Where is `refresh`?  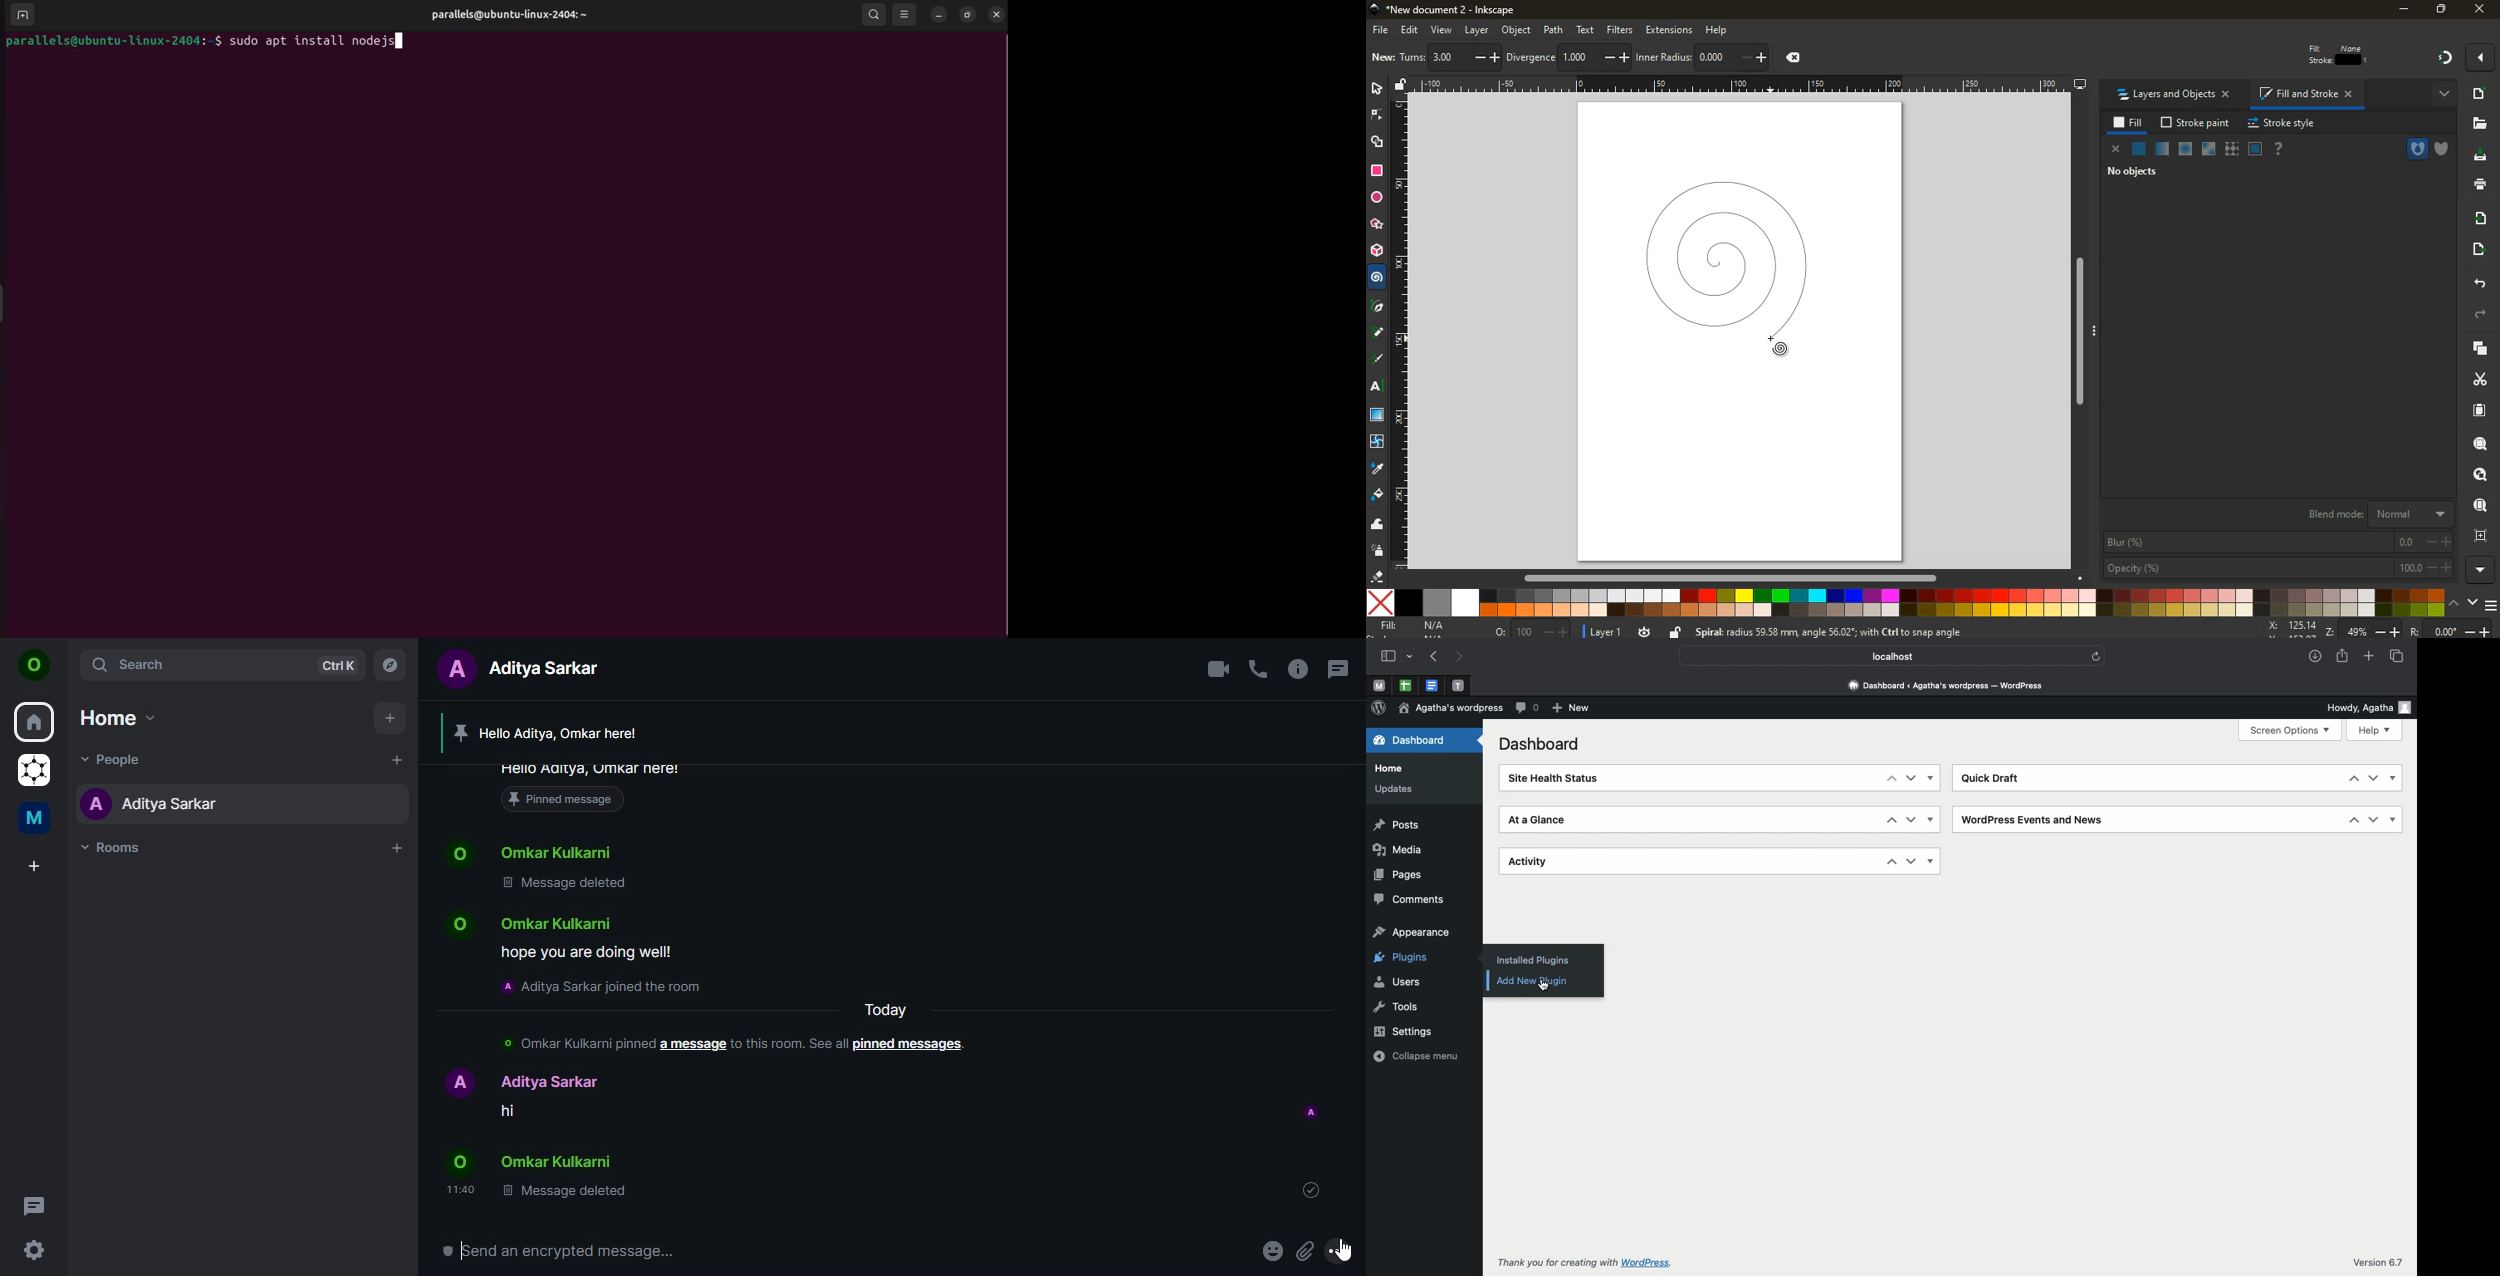
refresh is located at coordinates (2100, 656).